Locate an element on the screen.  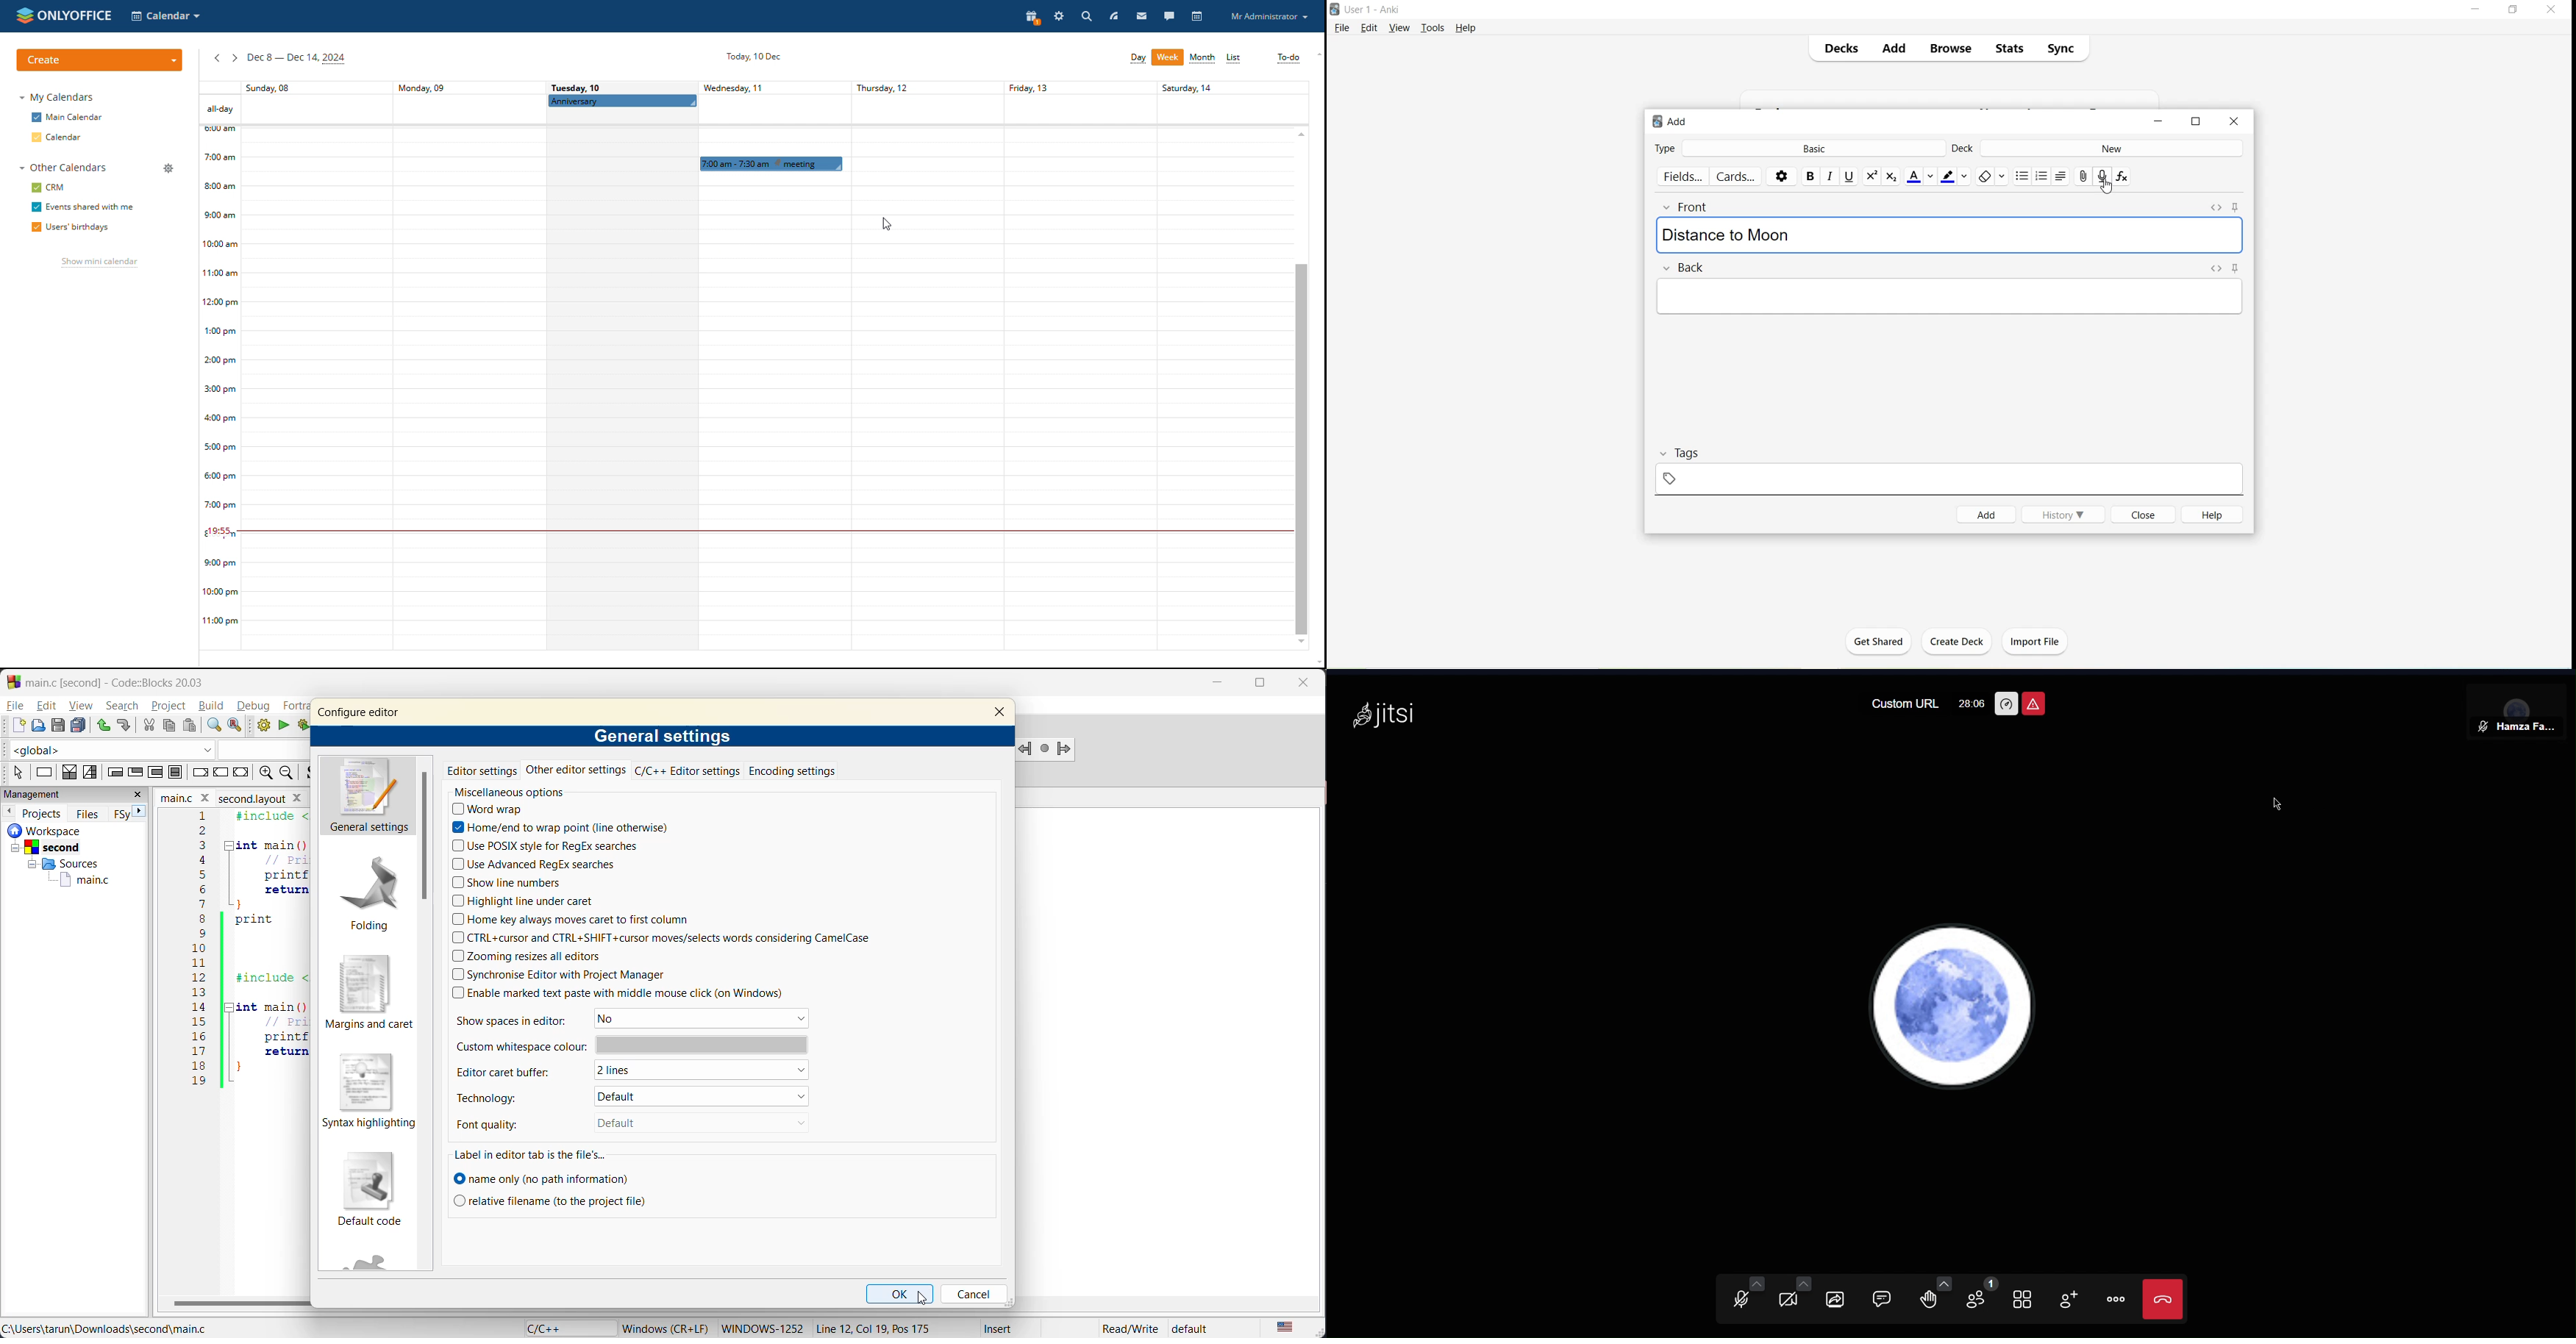
code editor is located at coordinates (229, 959).